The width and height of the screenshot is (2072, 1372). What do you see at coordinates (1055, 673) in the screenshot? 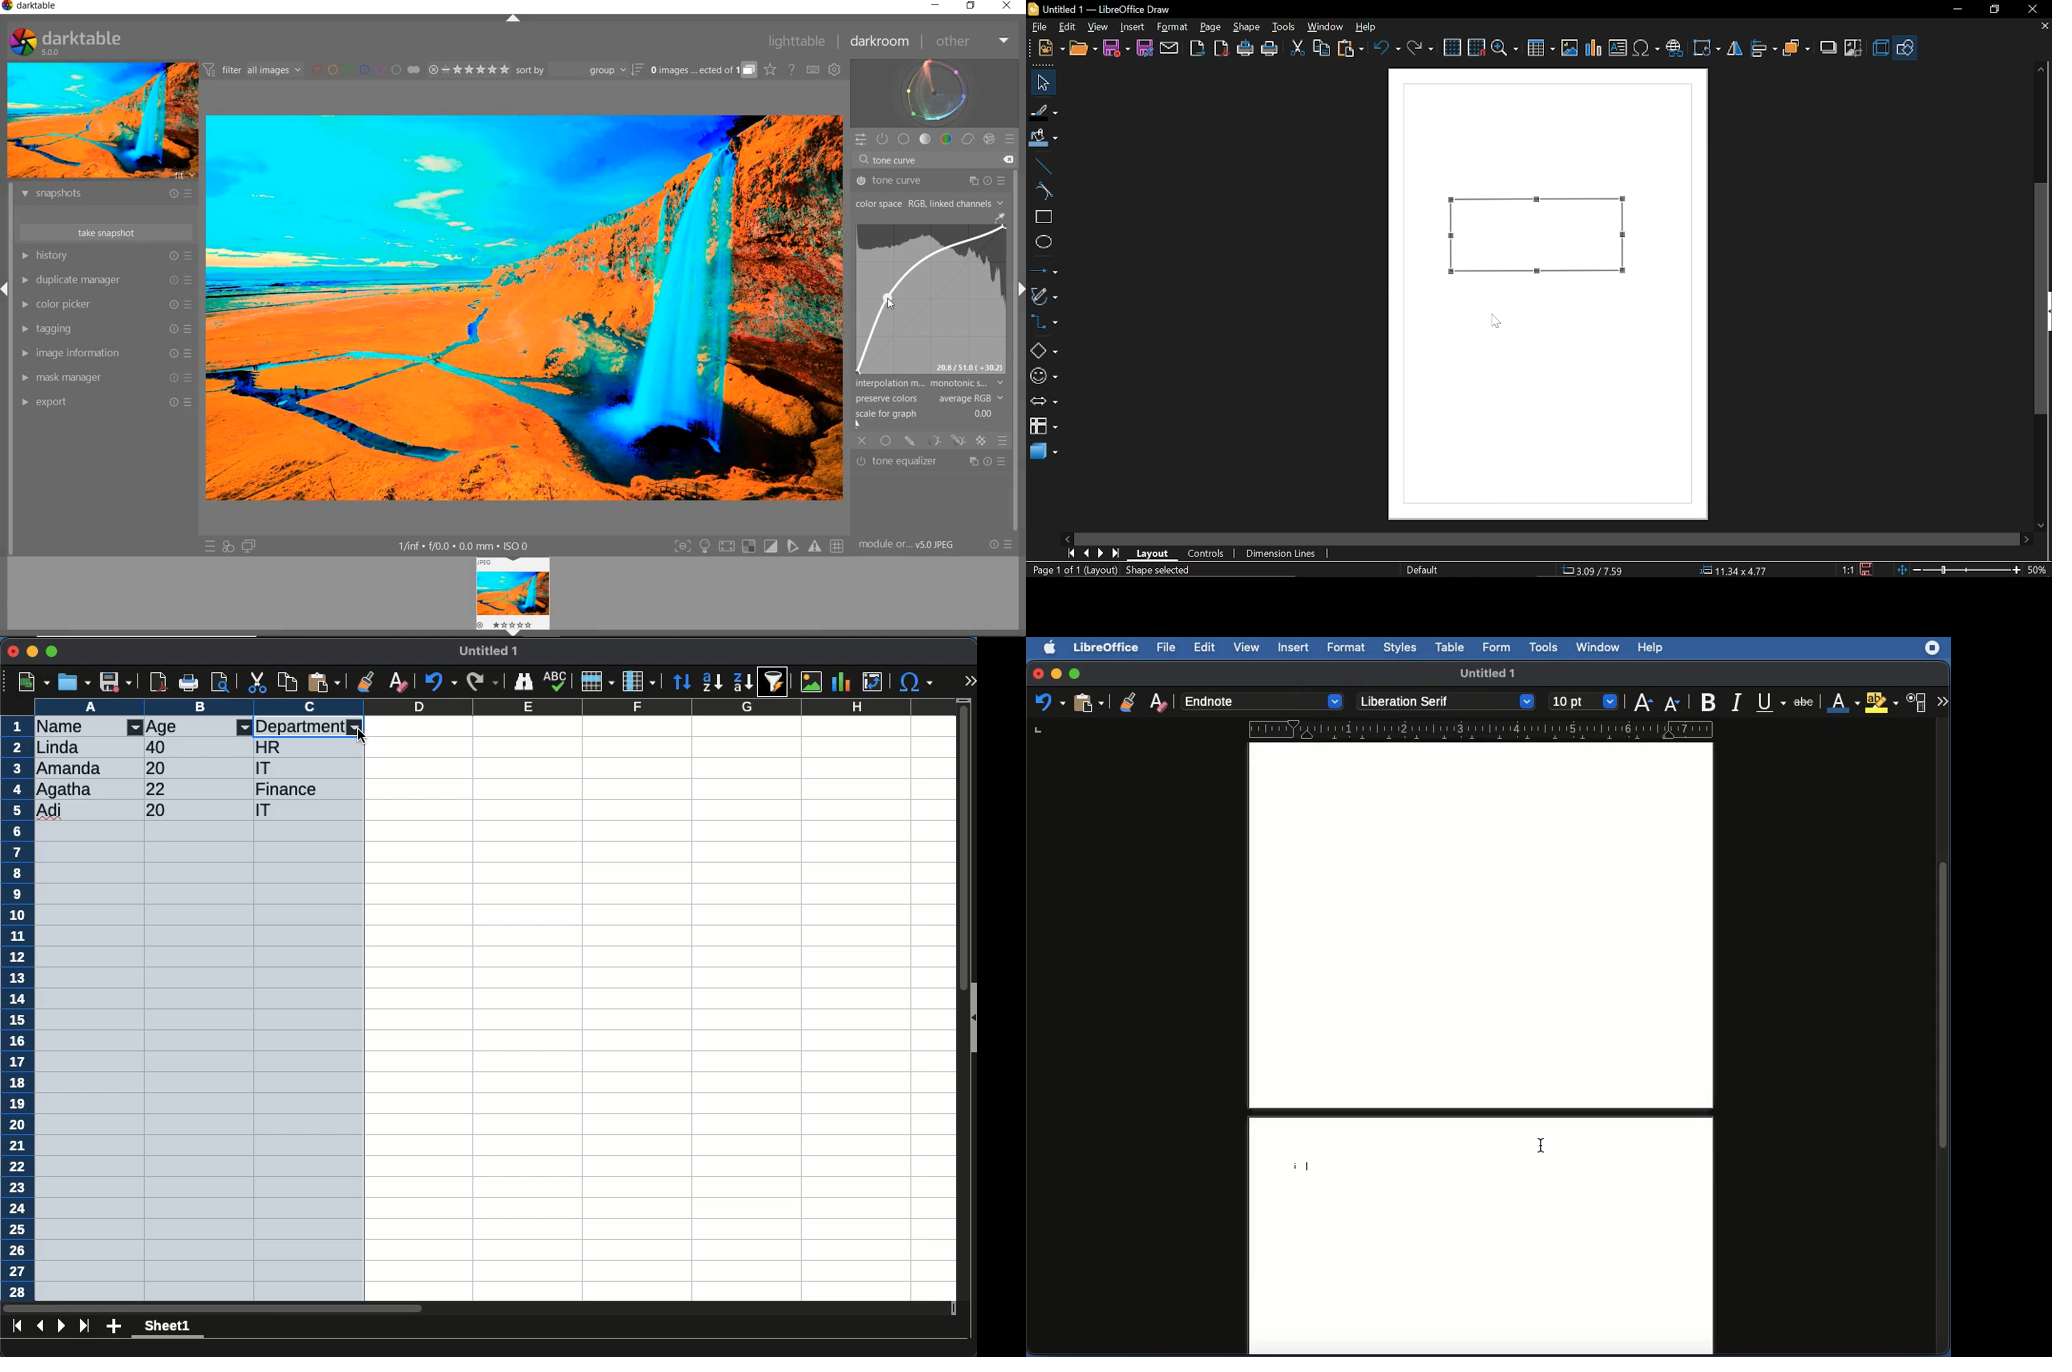
I see `Minimize` at bounding box center [1055, 673].